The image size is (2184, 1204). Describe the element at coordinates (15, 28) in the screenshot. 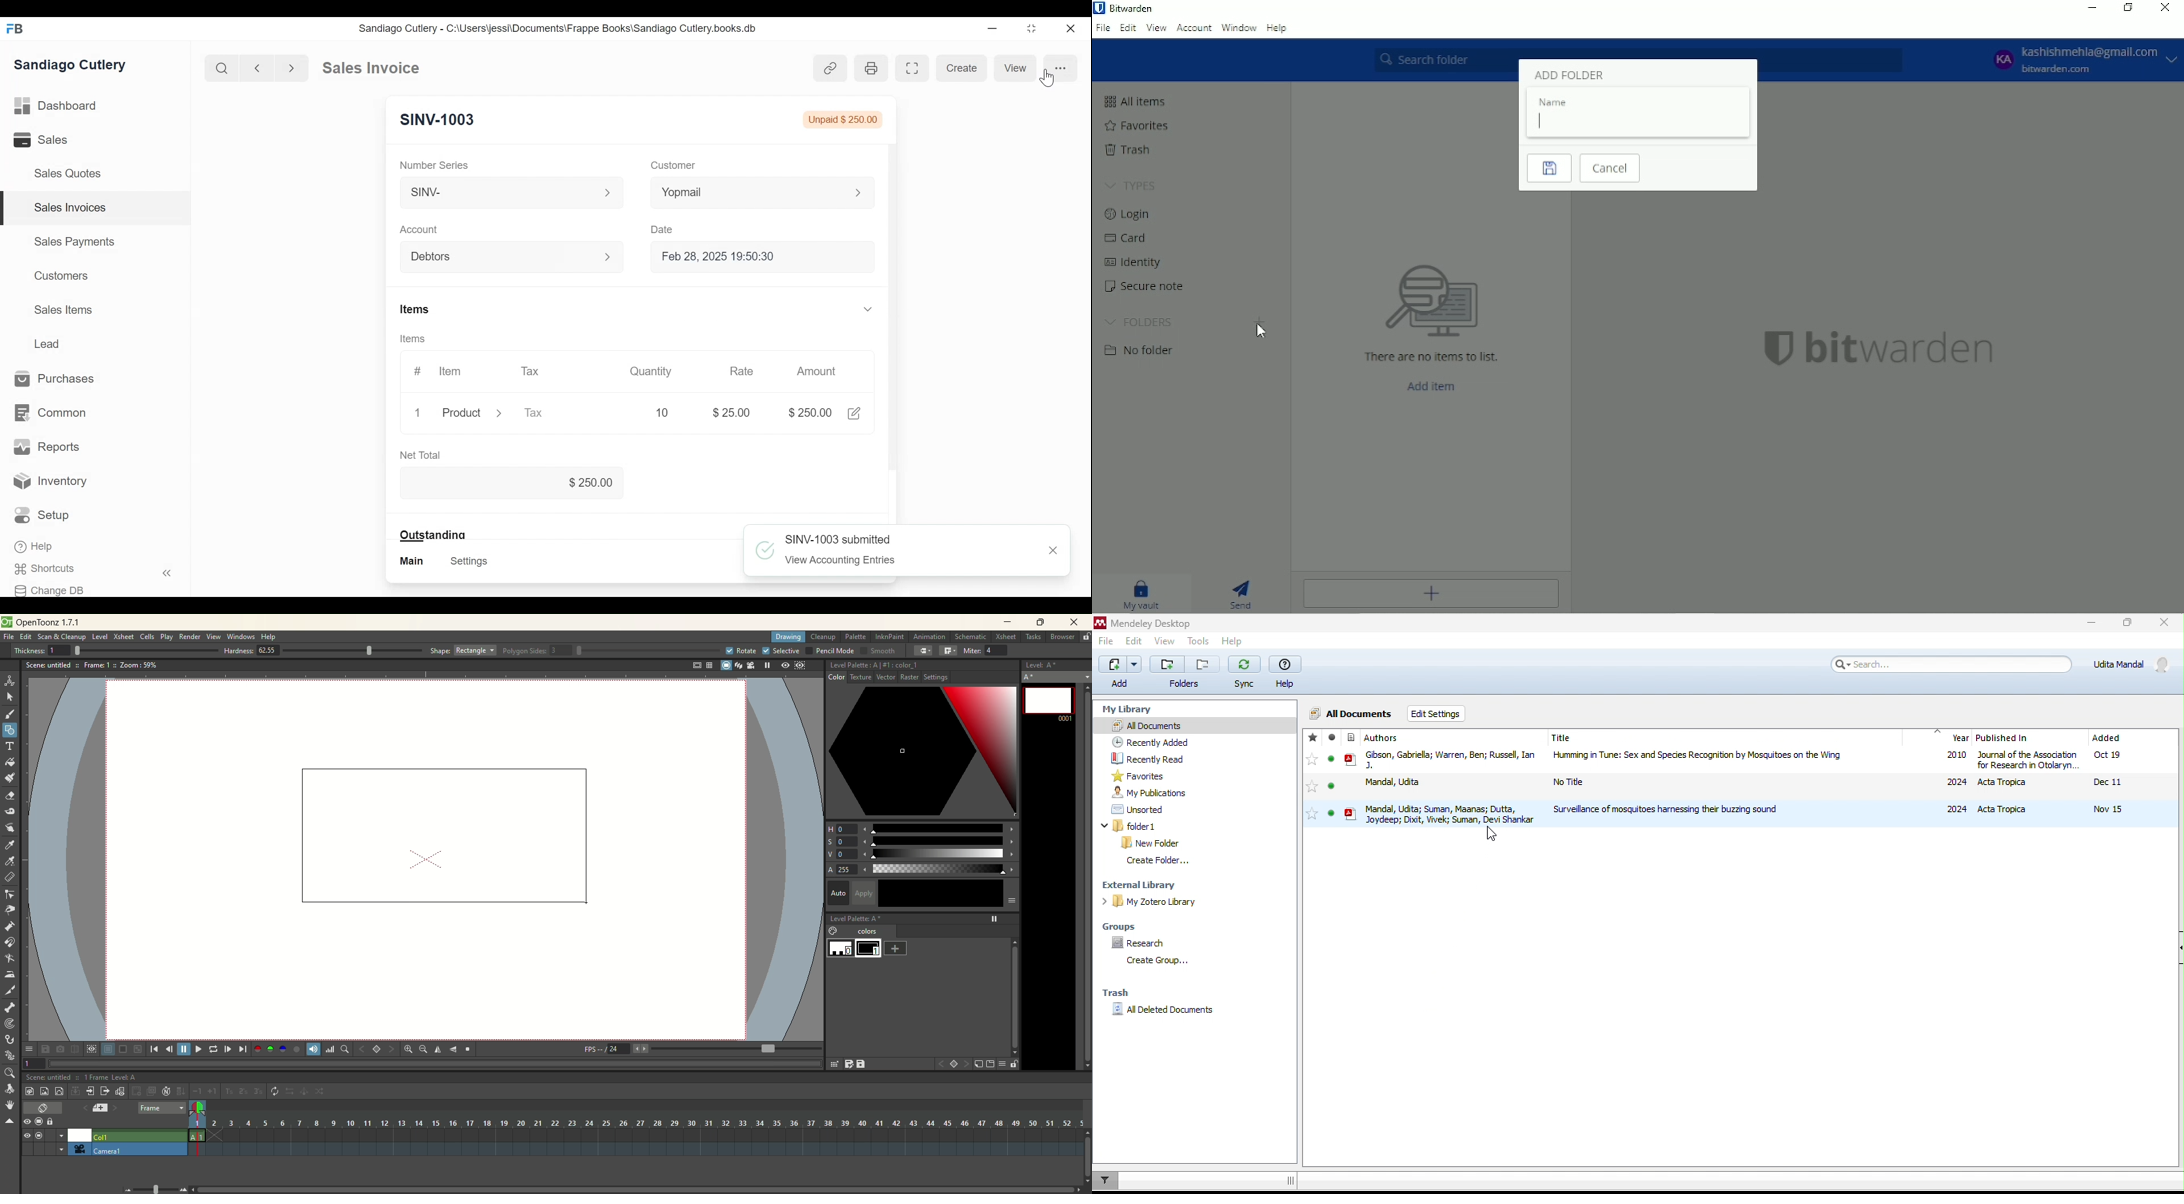

I see `FB logo` at that location.